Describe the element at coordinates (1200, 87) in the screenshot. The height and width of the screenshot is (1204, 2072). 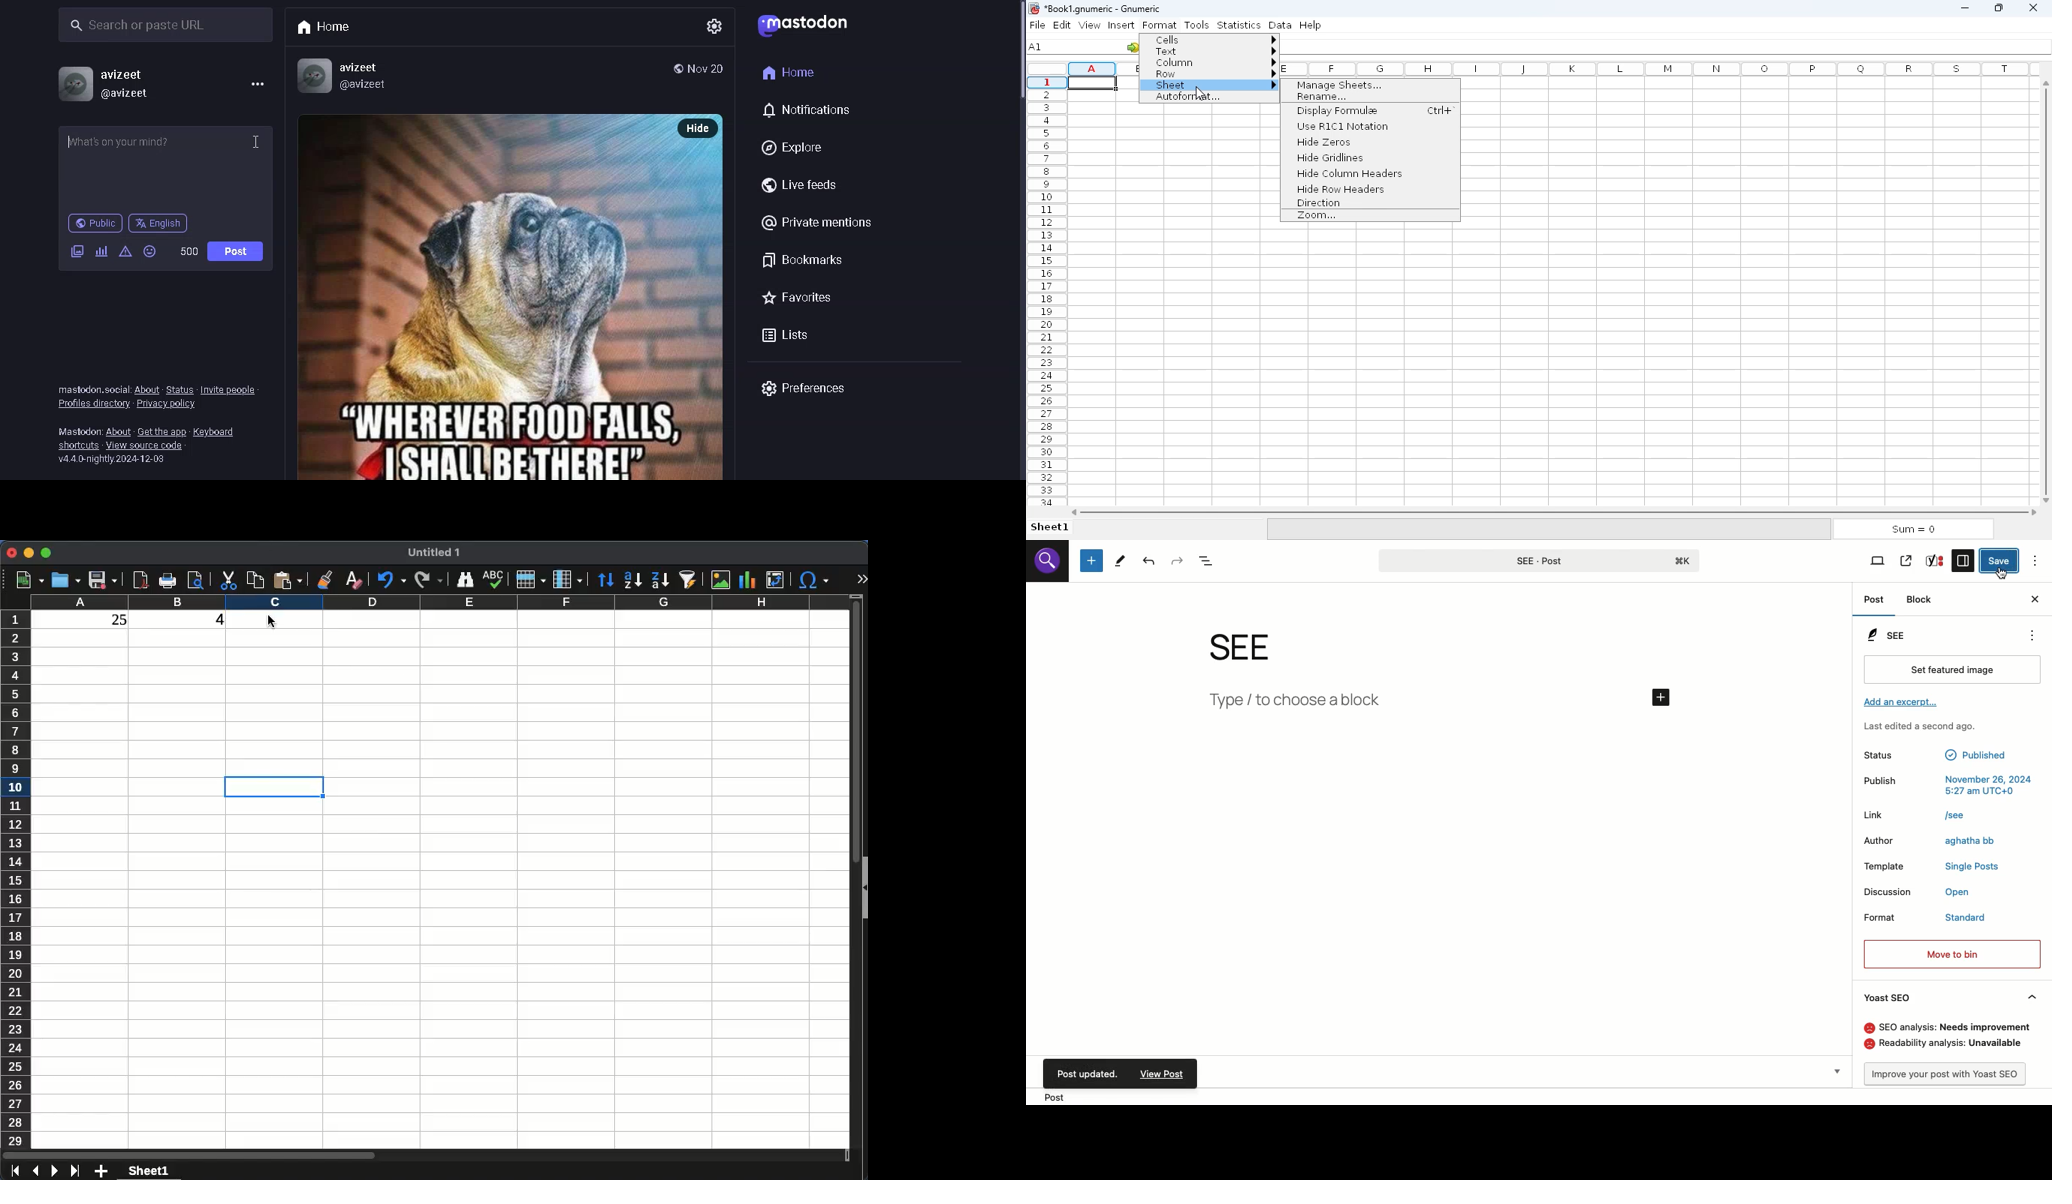
I see `cursor` at that location.